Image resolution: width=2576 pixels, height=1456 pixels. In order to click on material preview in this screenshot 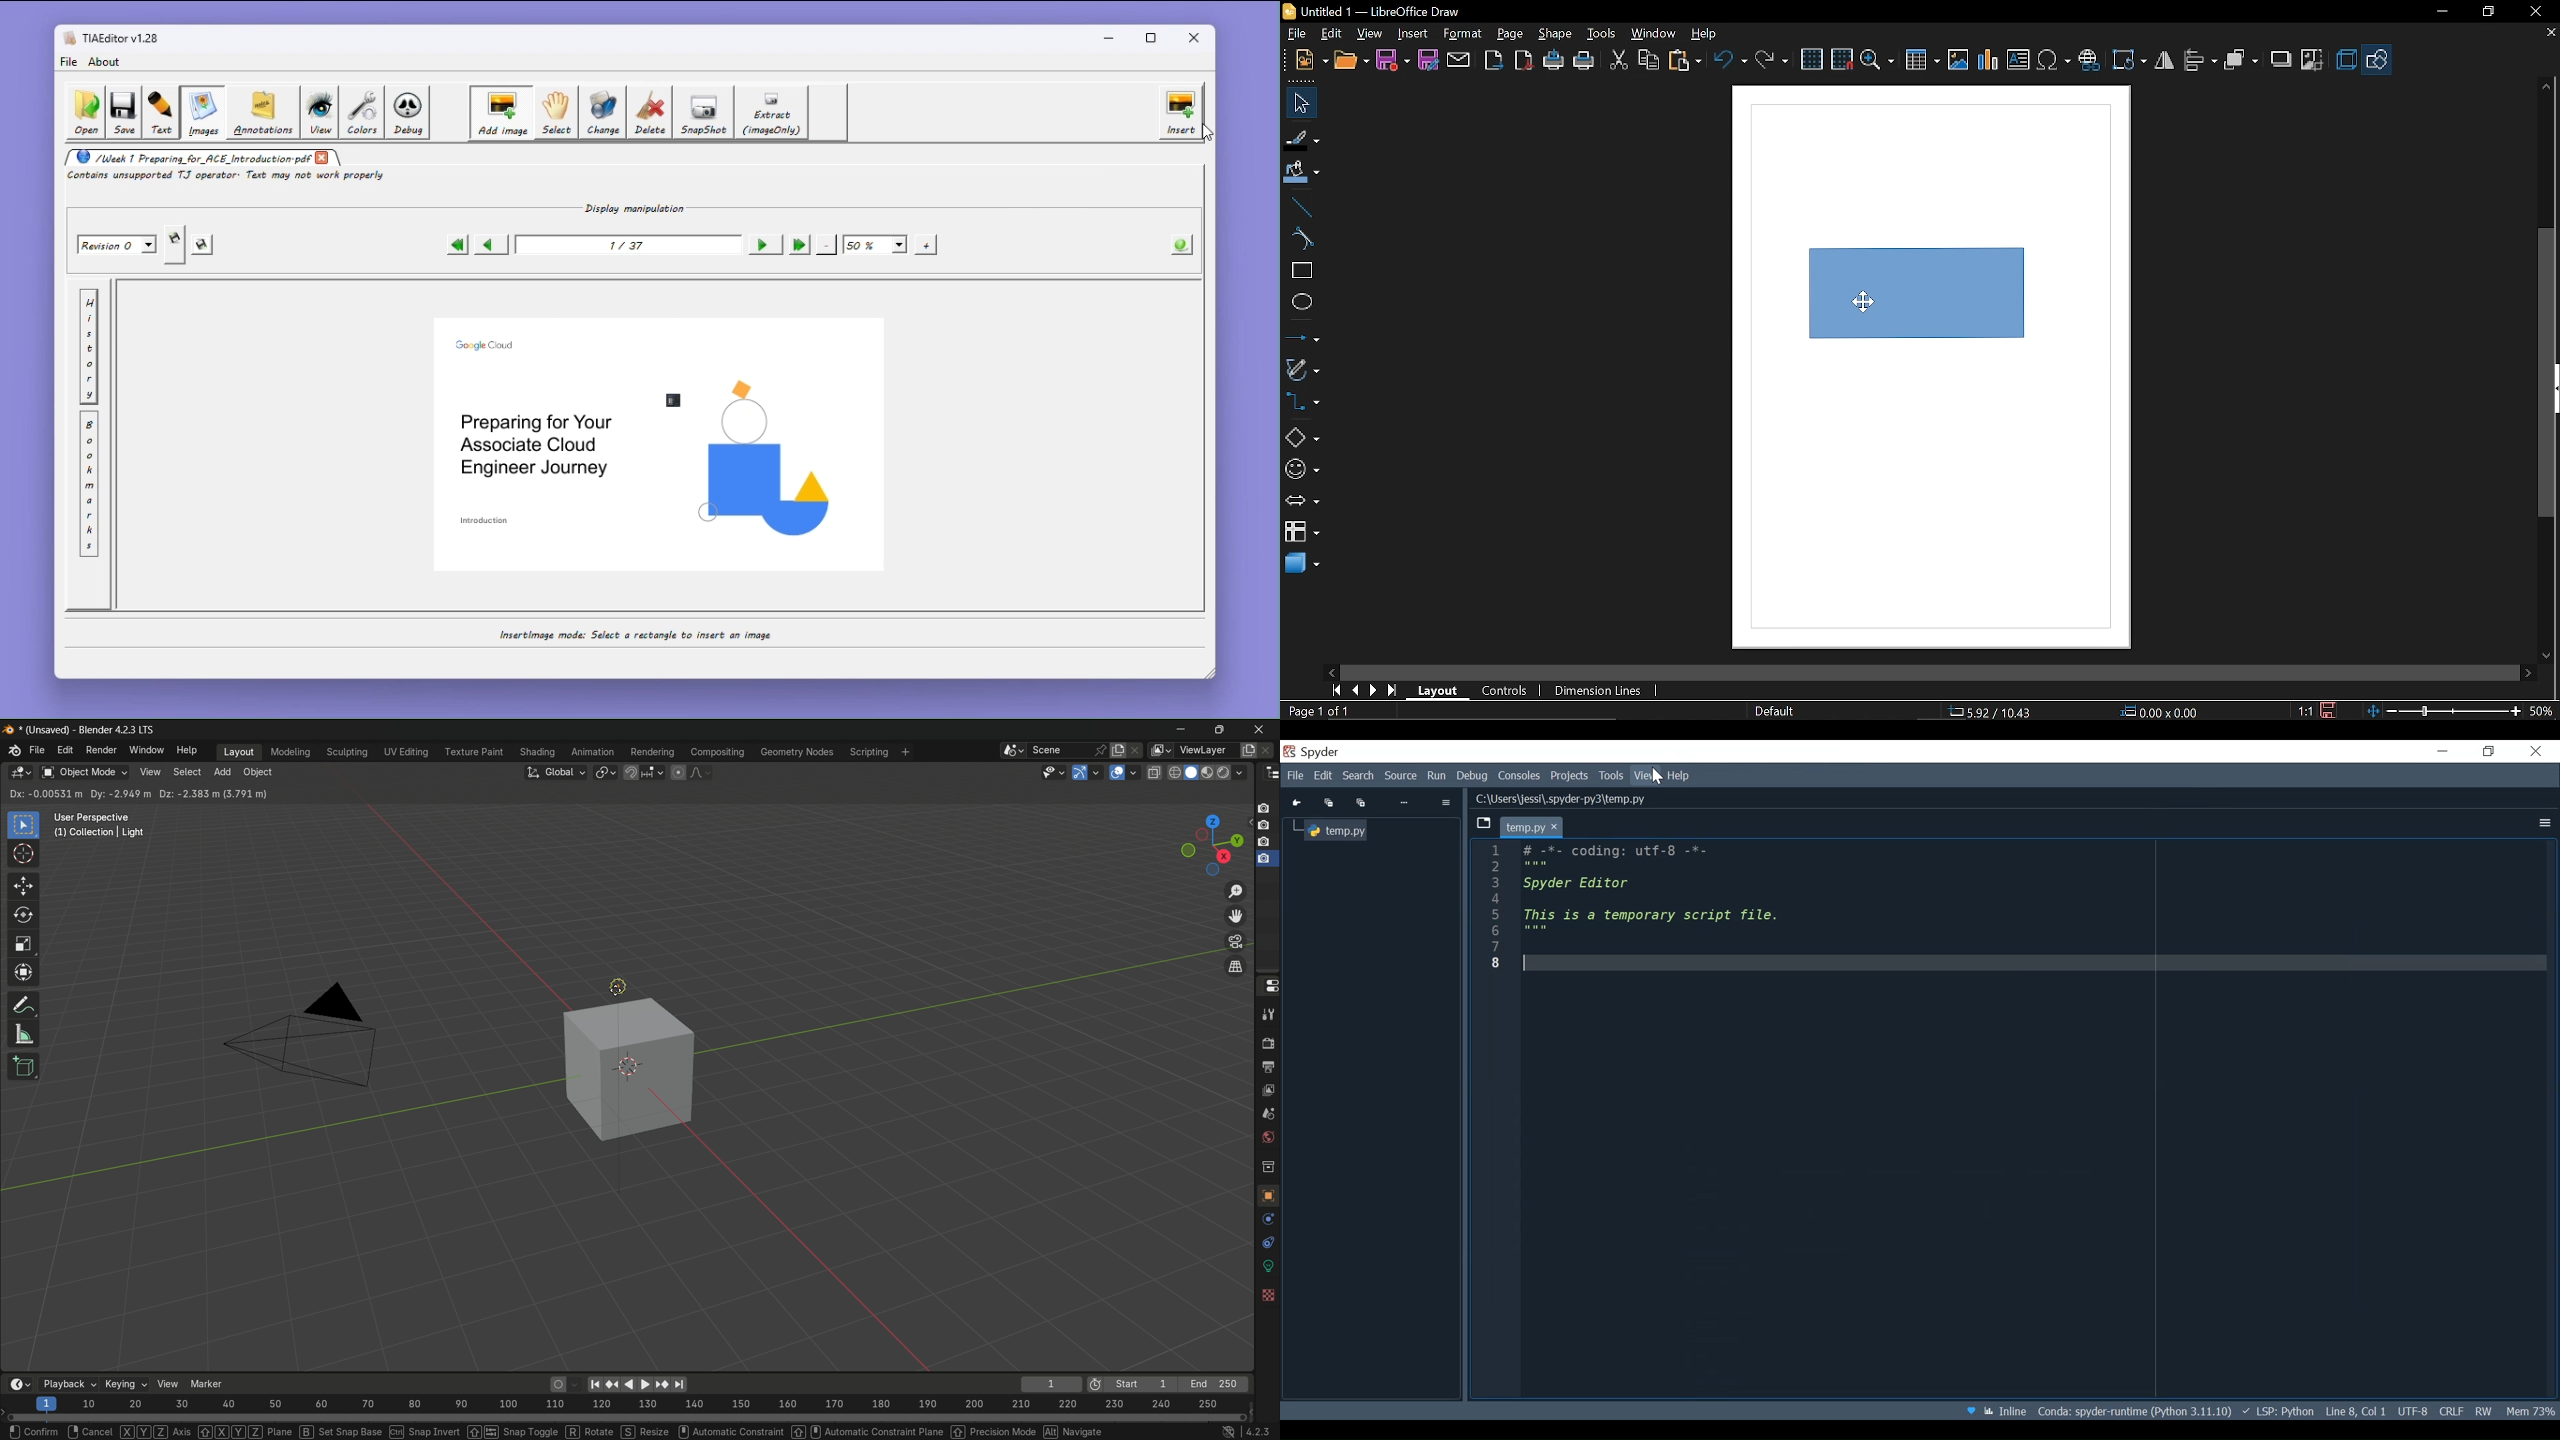, I will do `click(1210, 772)`.